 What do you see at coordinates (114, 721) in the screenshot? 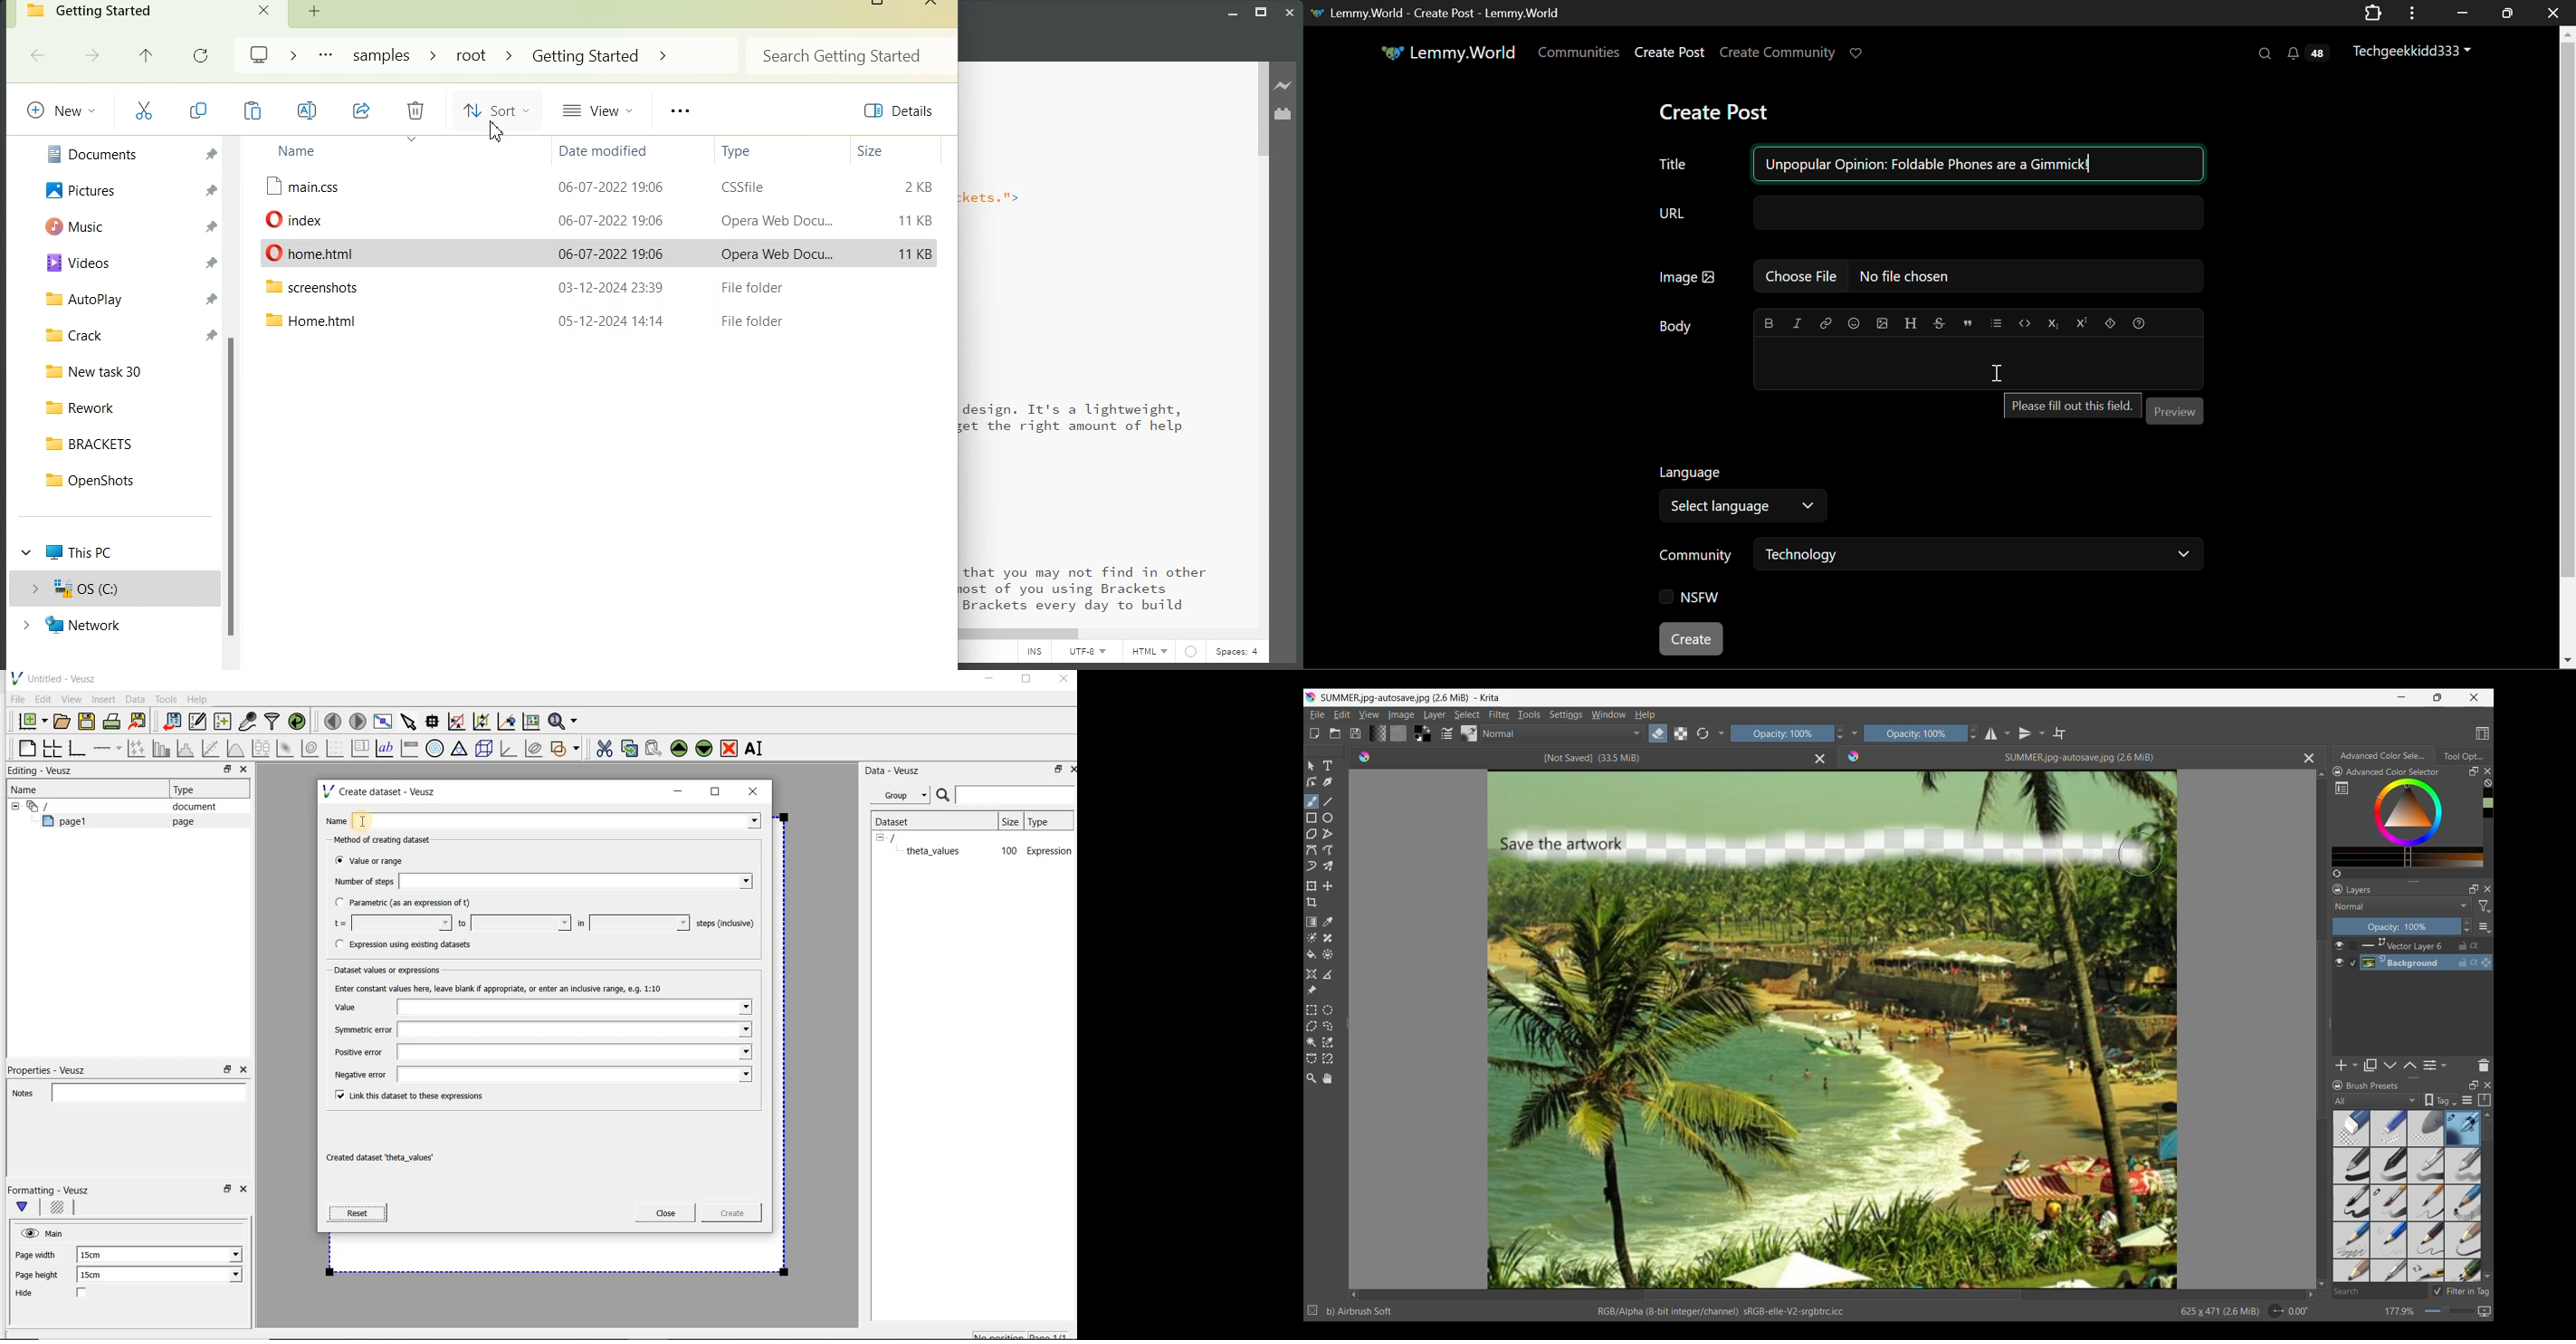
I see `print the document` at bounding box center [114, 721].